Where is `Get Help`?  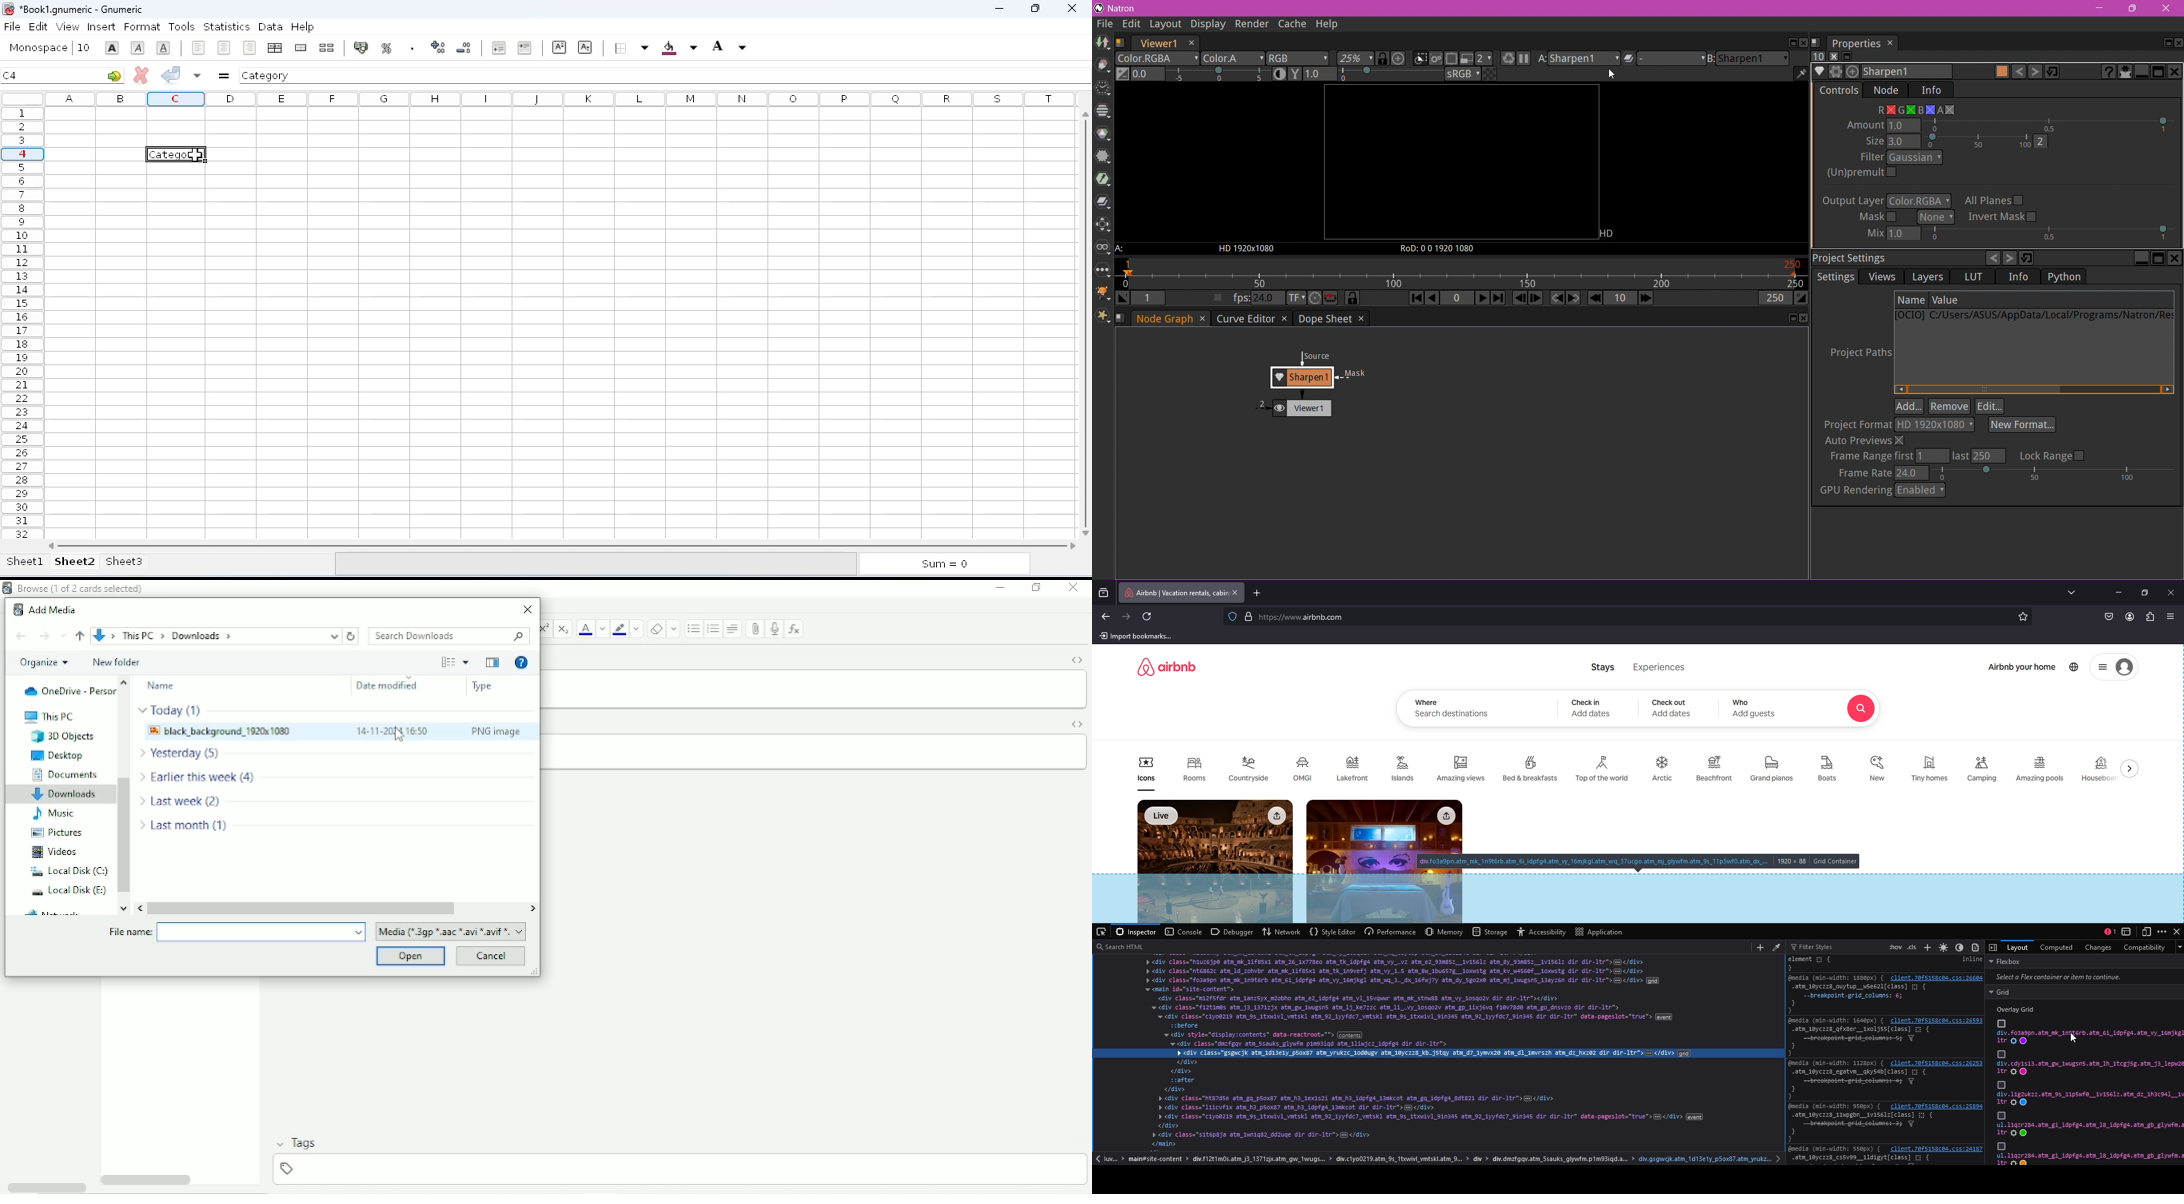 Get Help is located at coordinates (523, 662).